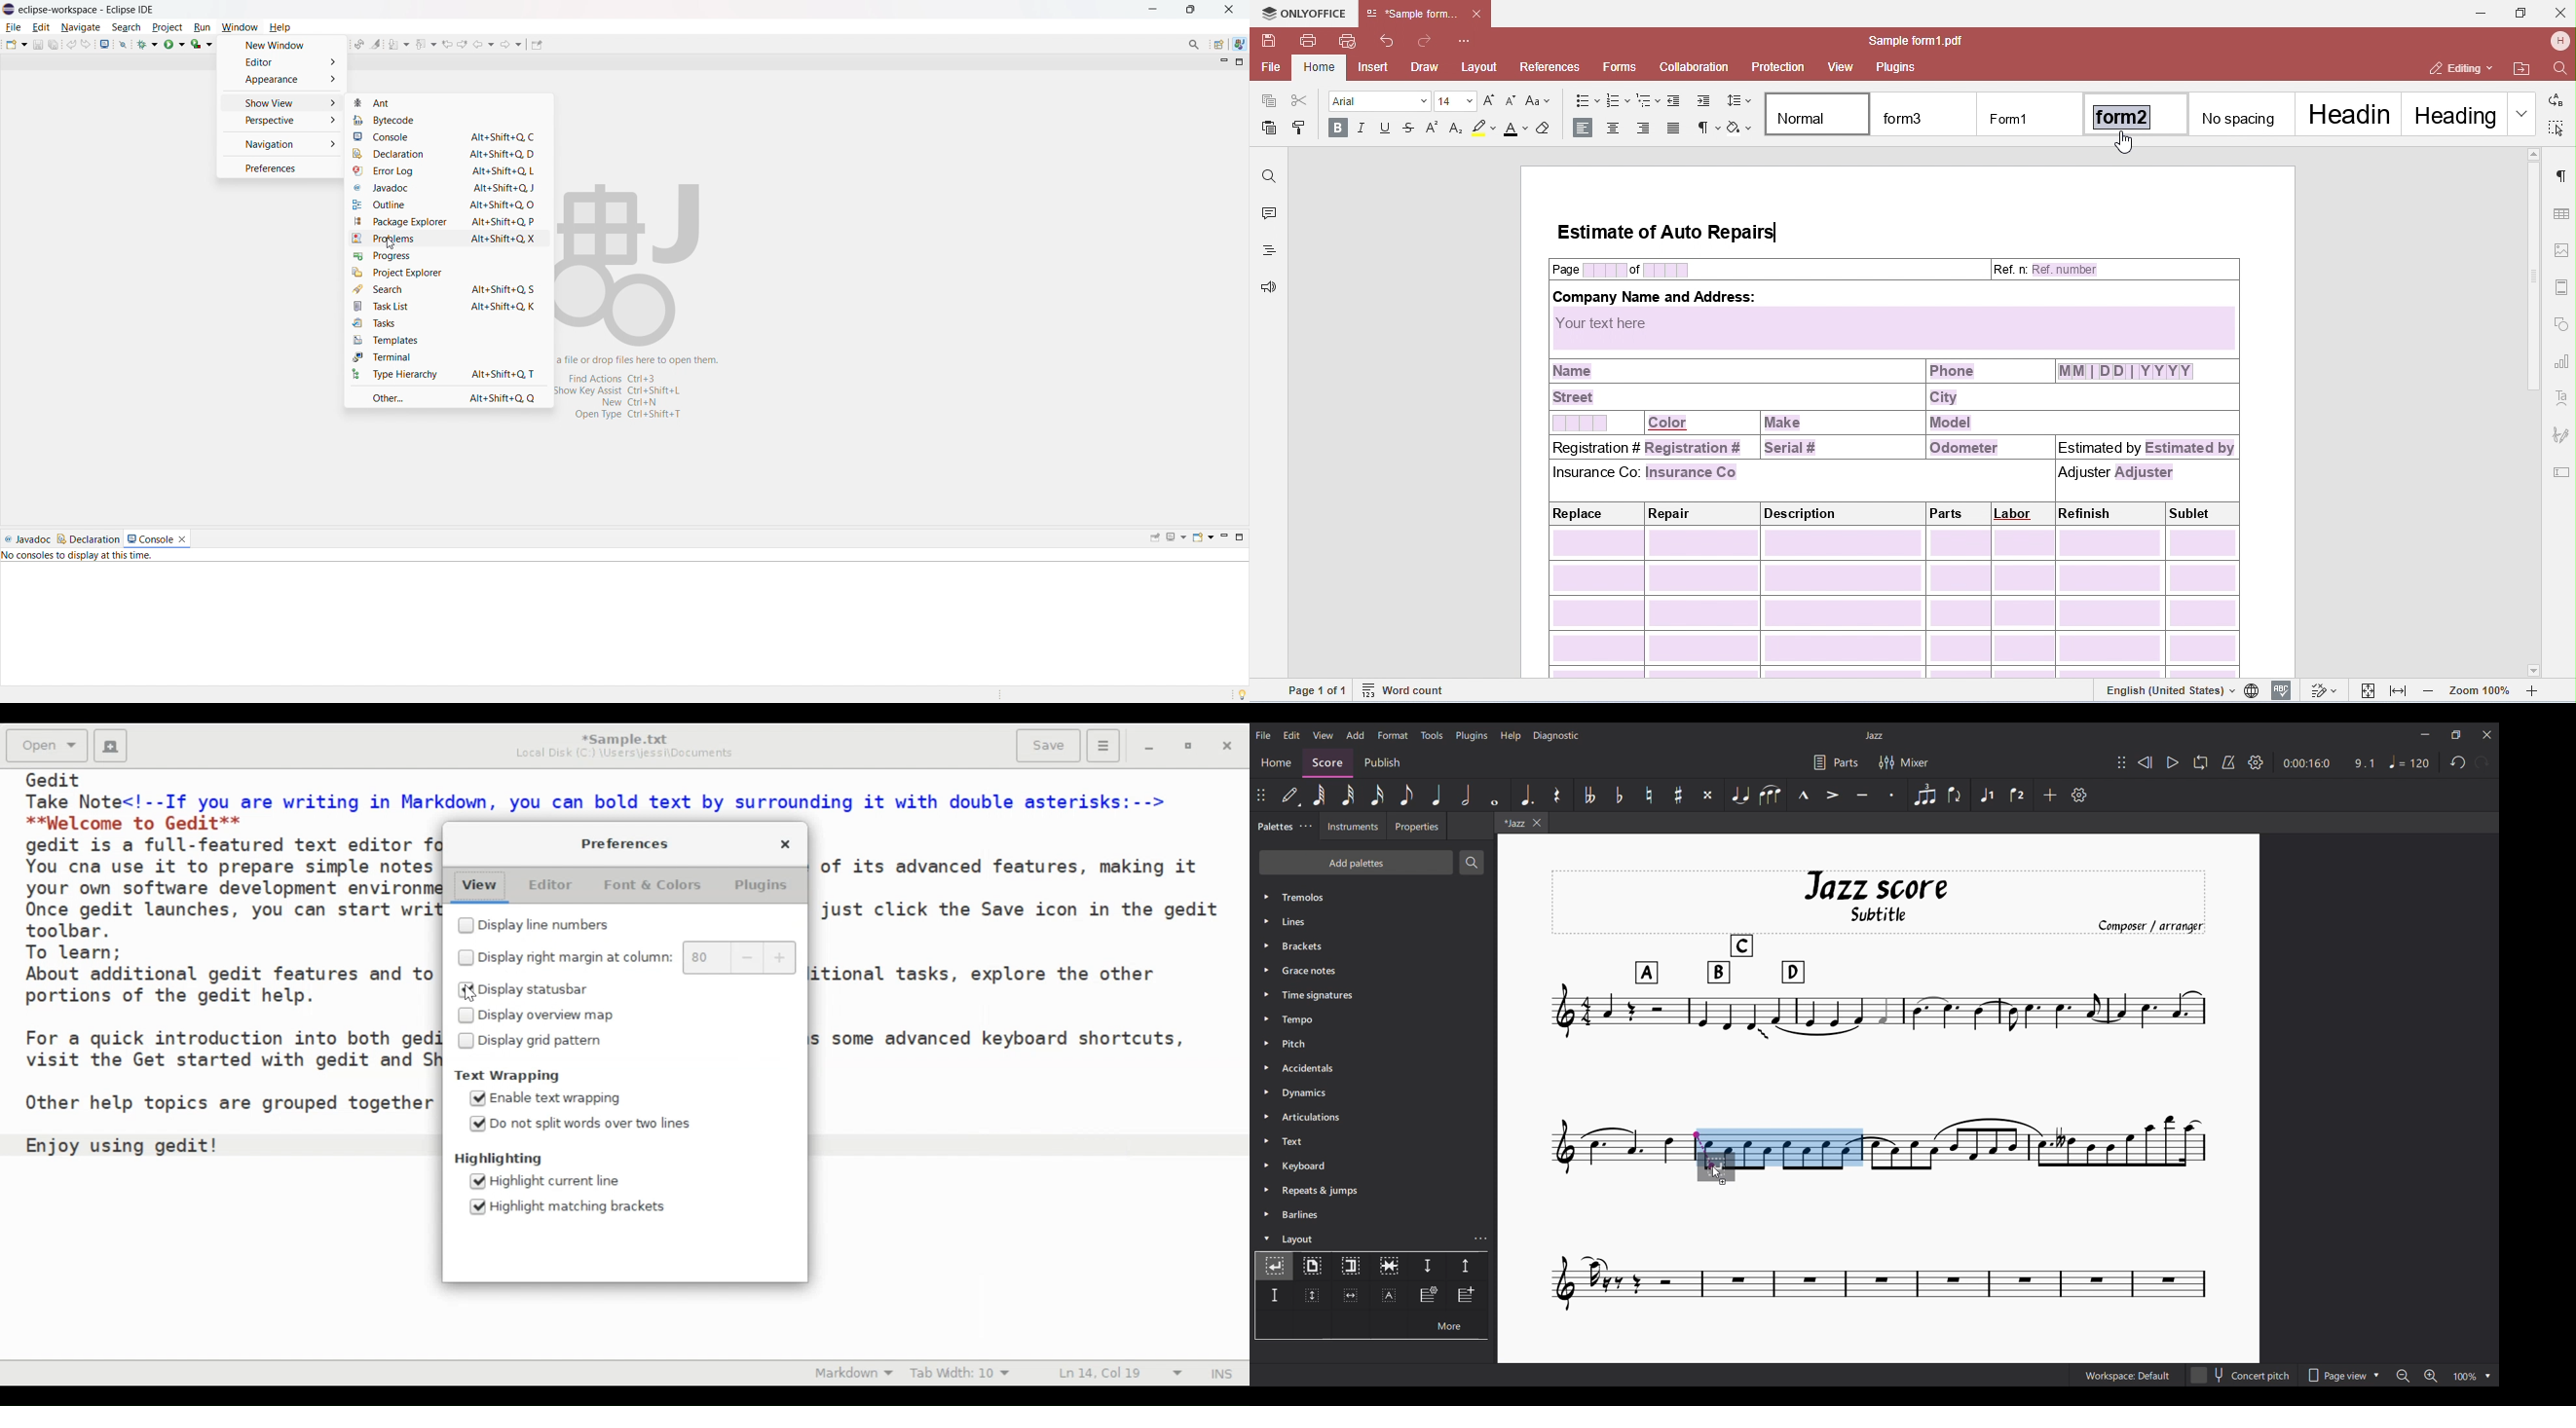 The image size is (2576, 1428). I want to click on open console, so click(1203, 538).